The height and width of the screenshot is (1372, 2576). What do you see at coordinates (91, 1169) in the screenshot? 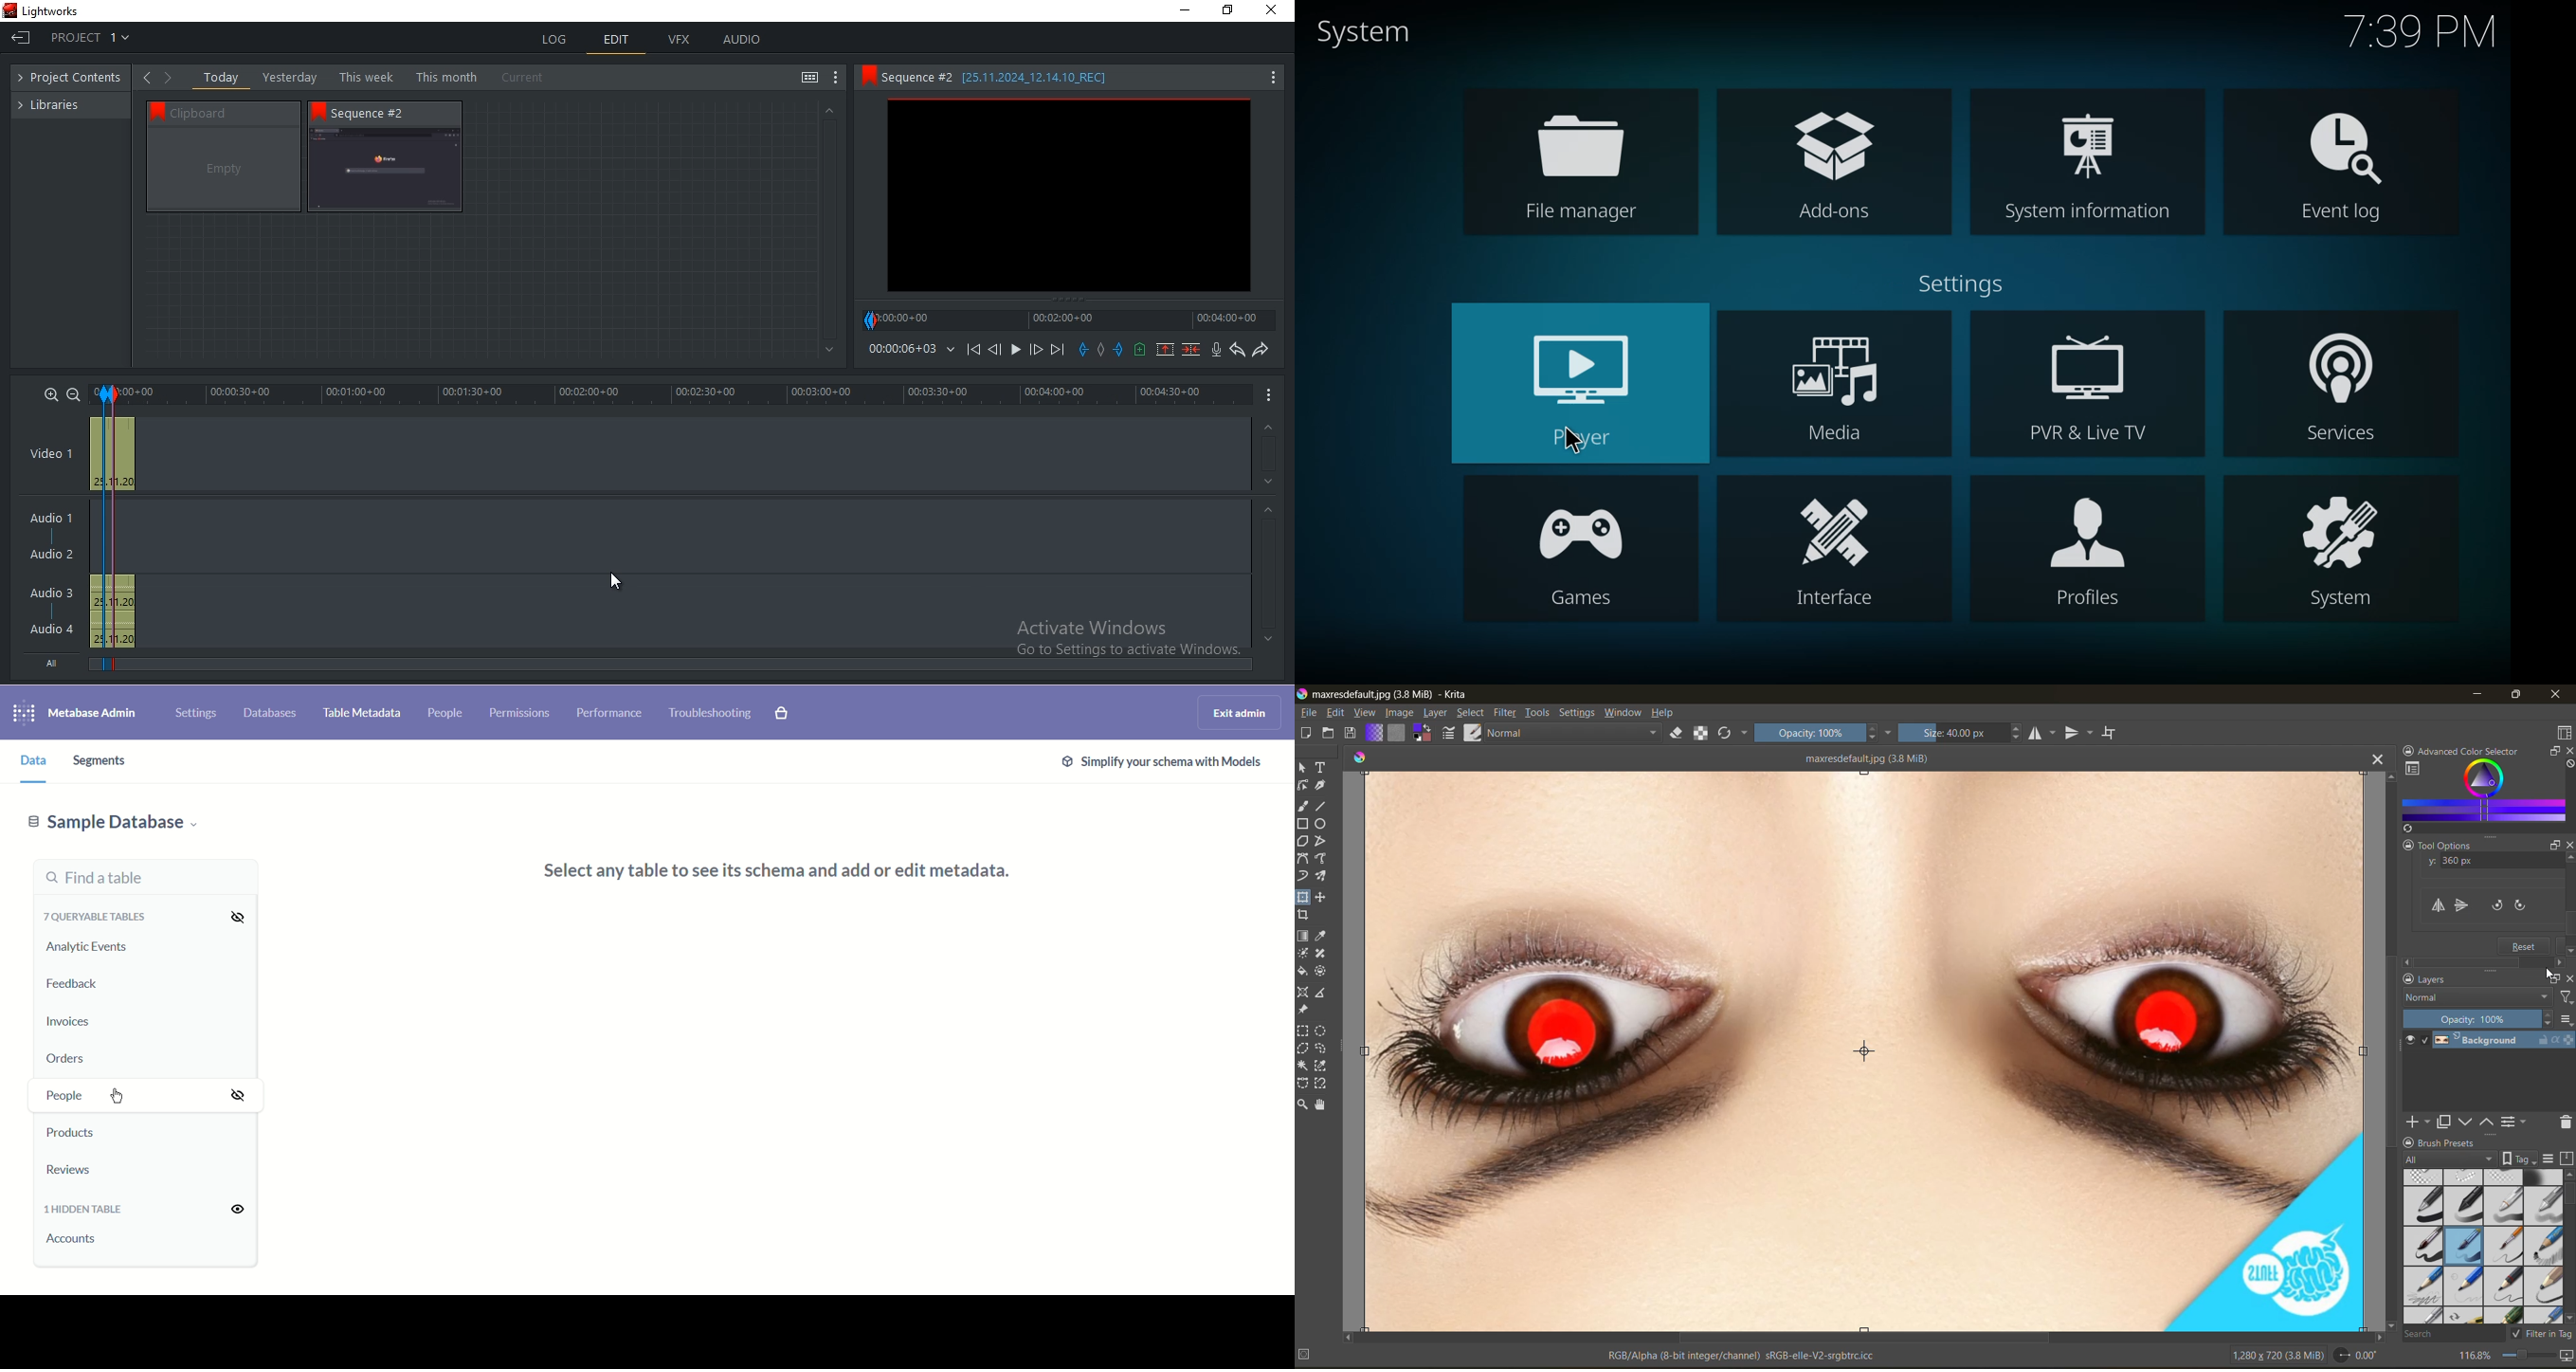
I see `Reviews` at bounding box center [91, 1169].